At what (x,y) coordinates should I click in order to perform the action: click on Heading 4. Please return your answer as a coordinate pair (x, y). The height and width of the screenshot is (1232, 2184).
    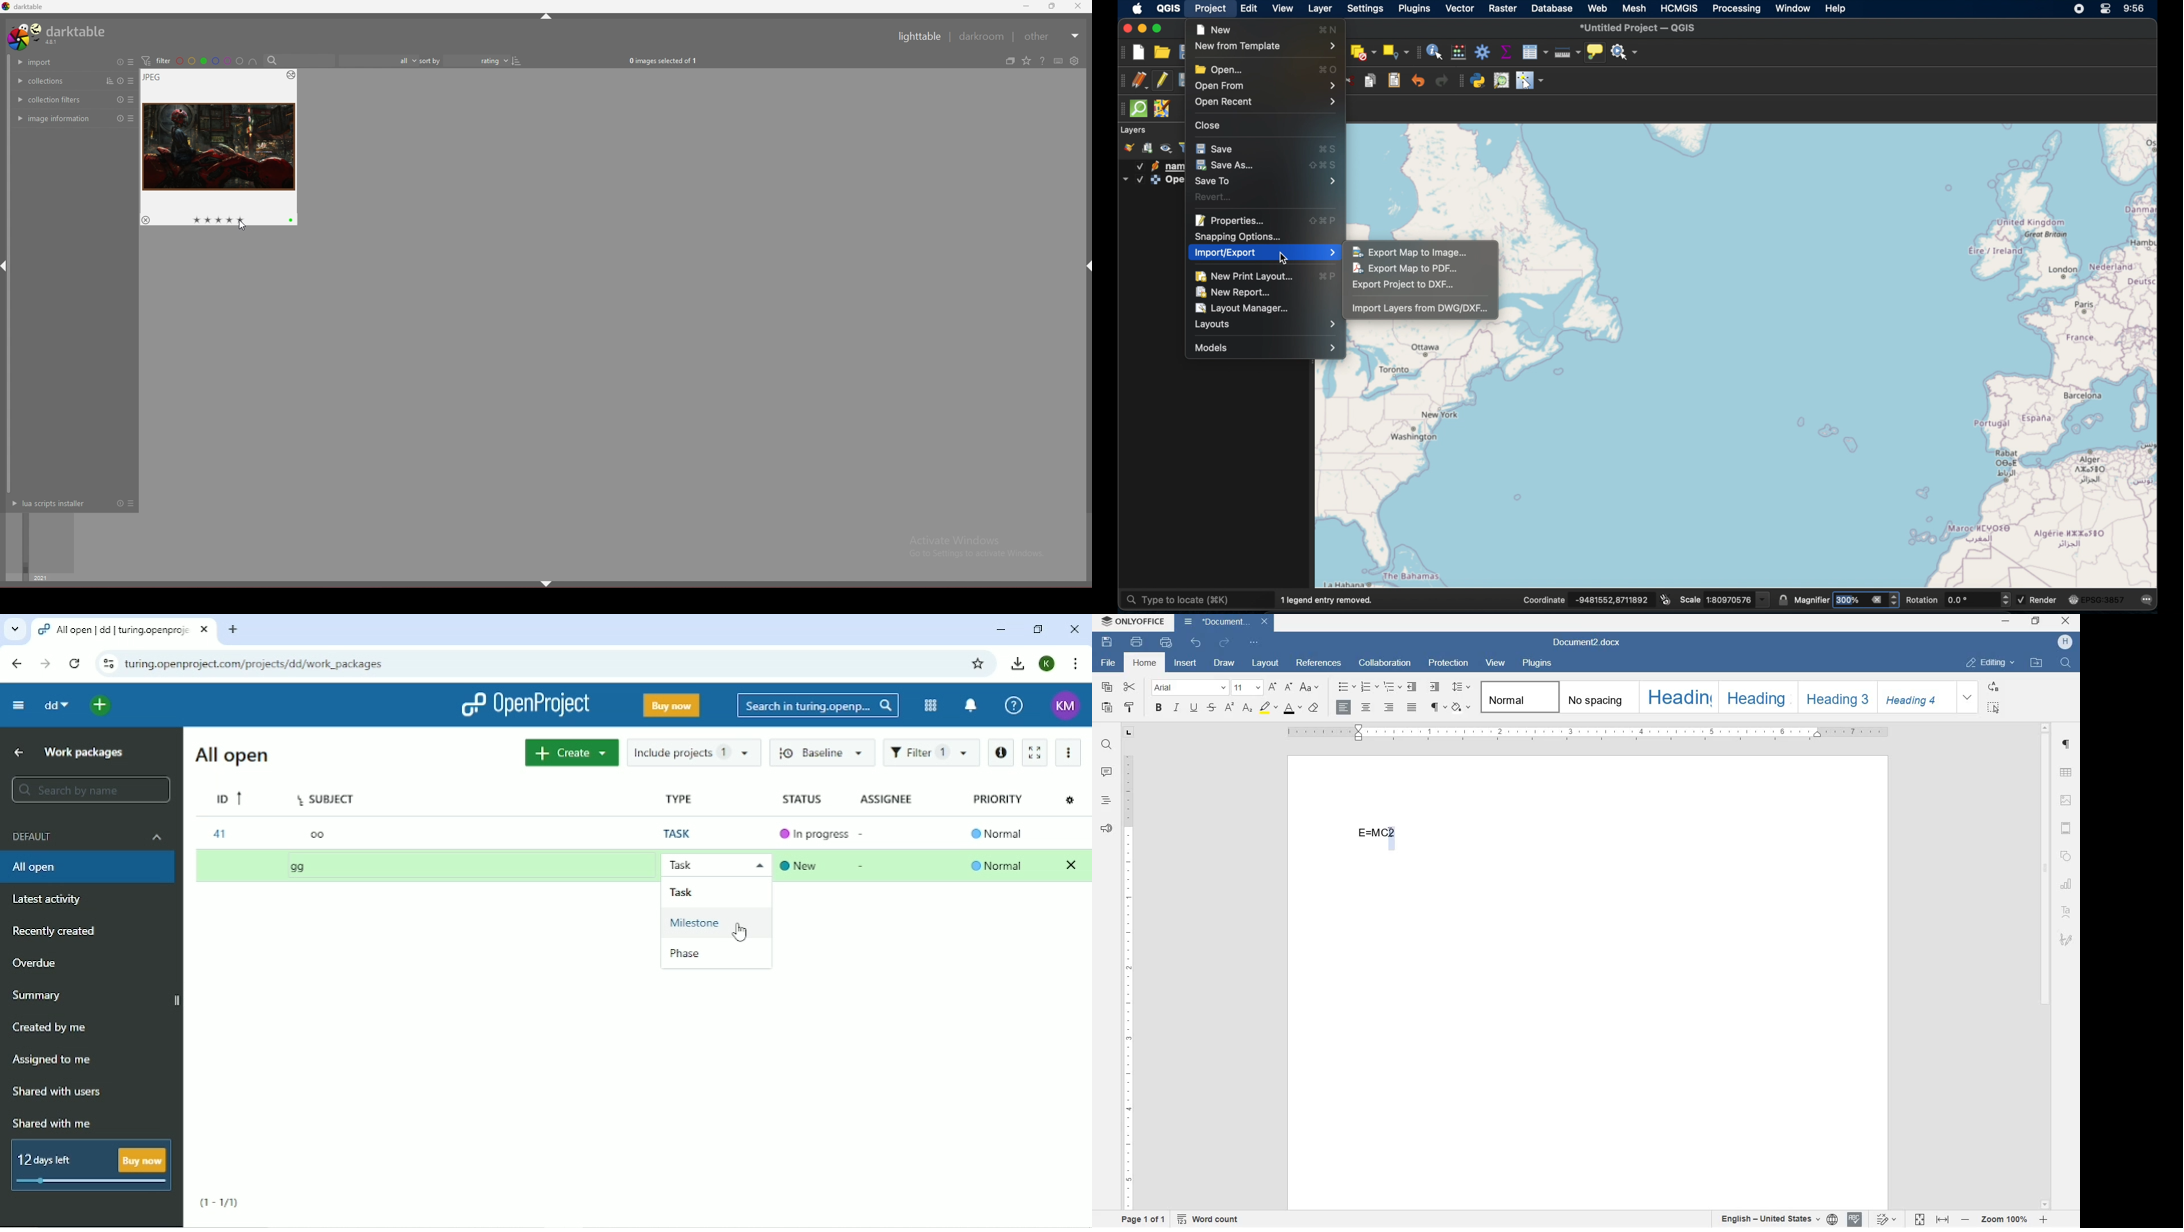
    Looking at the image, I should click on (1911, 698).